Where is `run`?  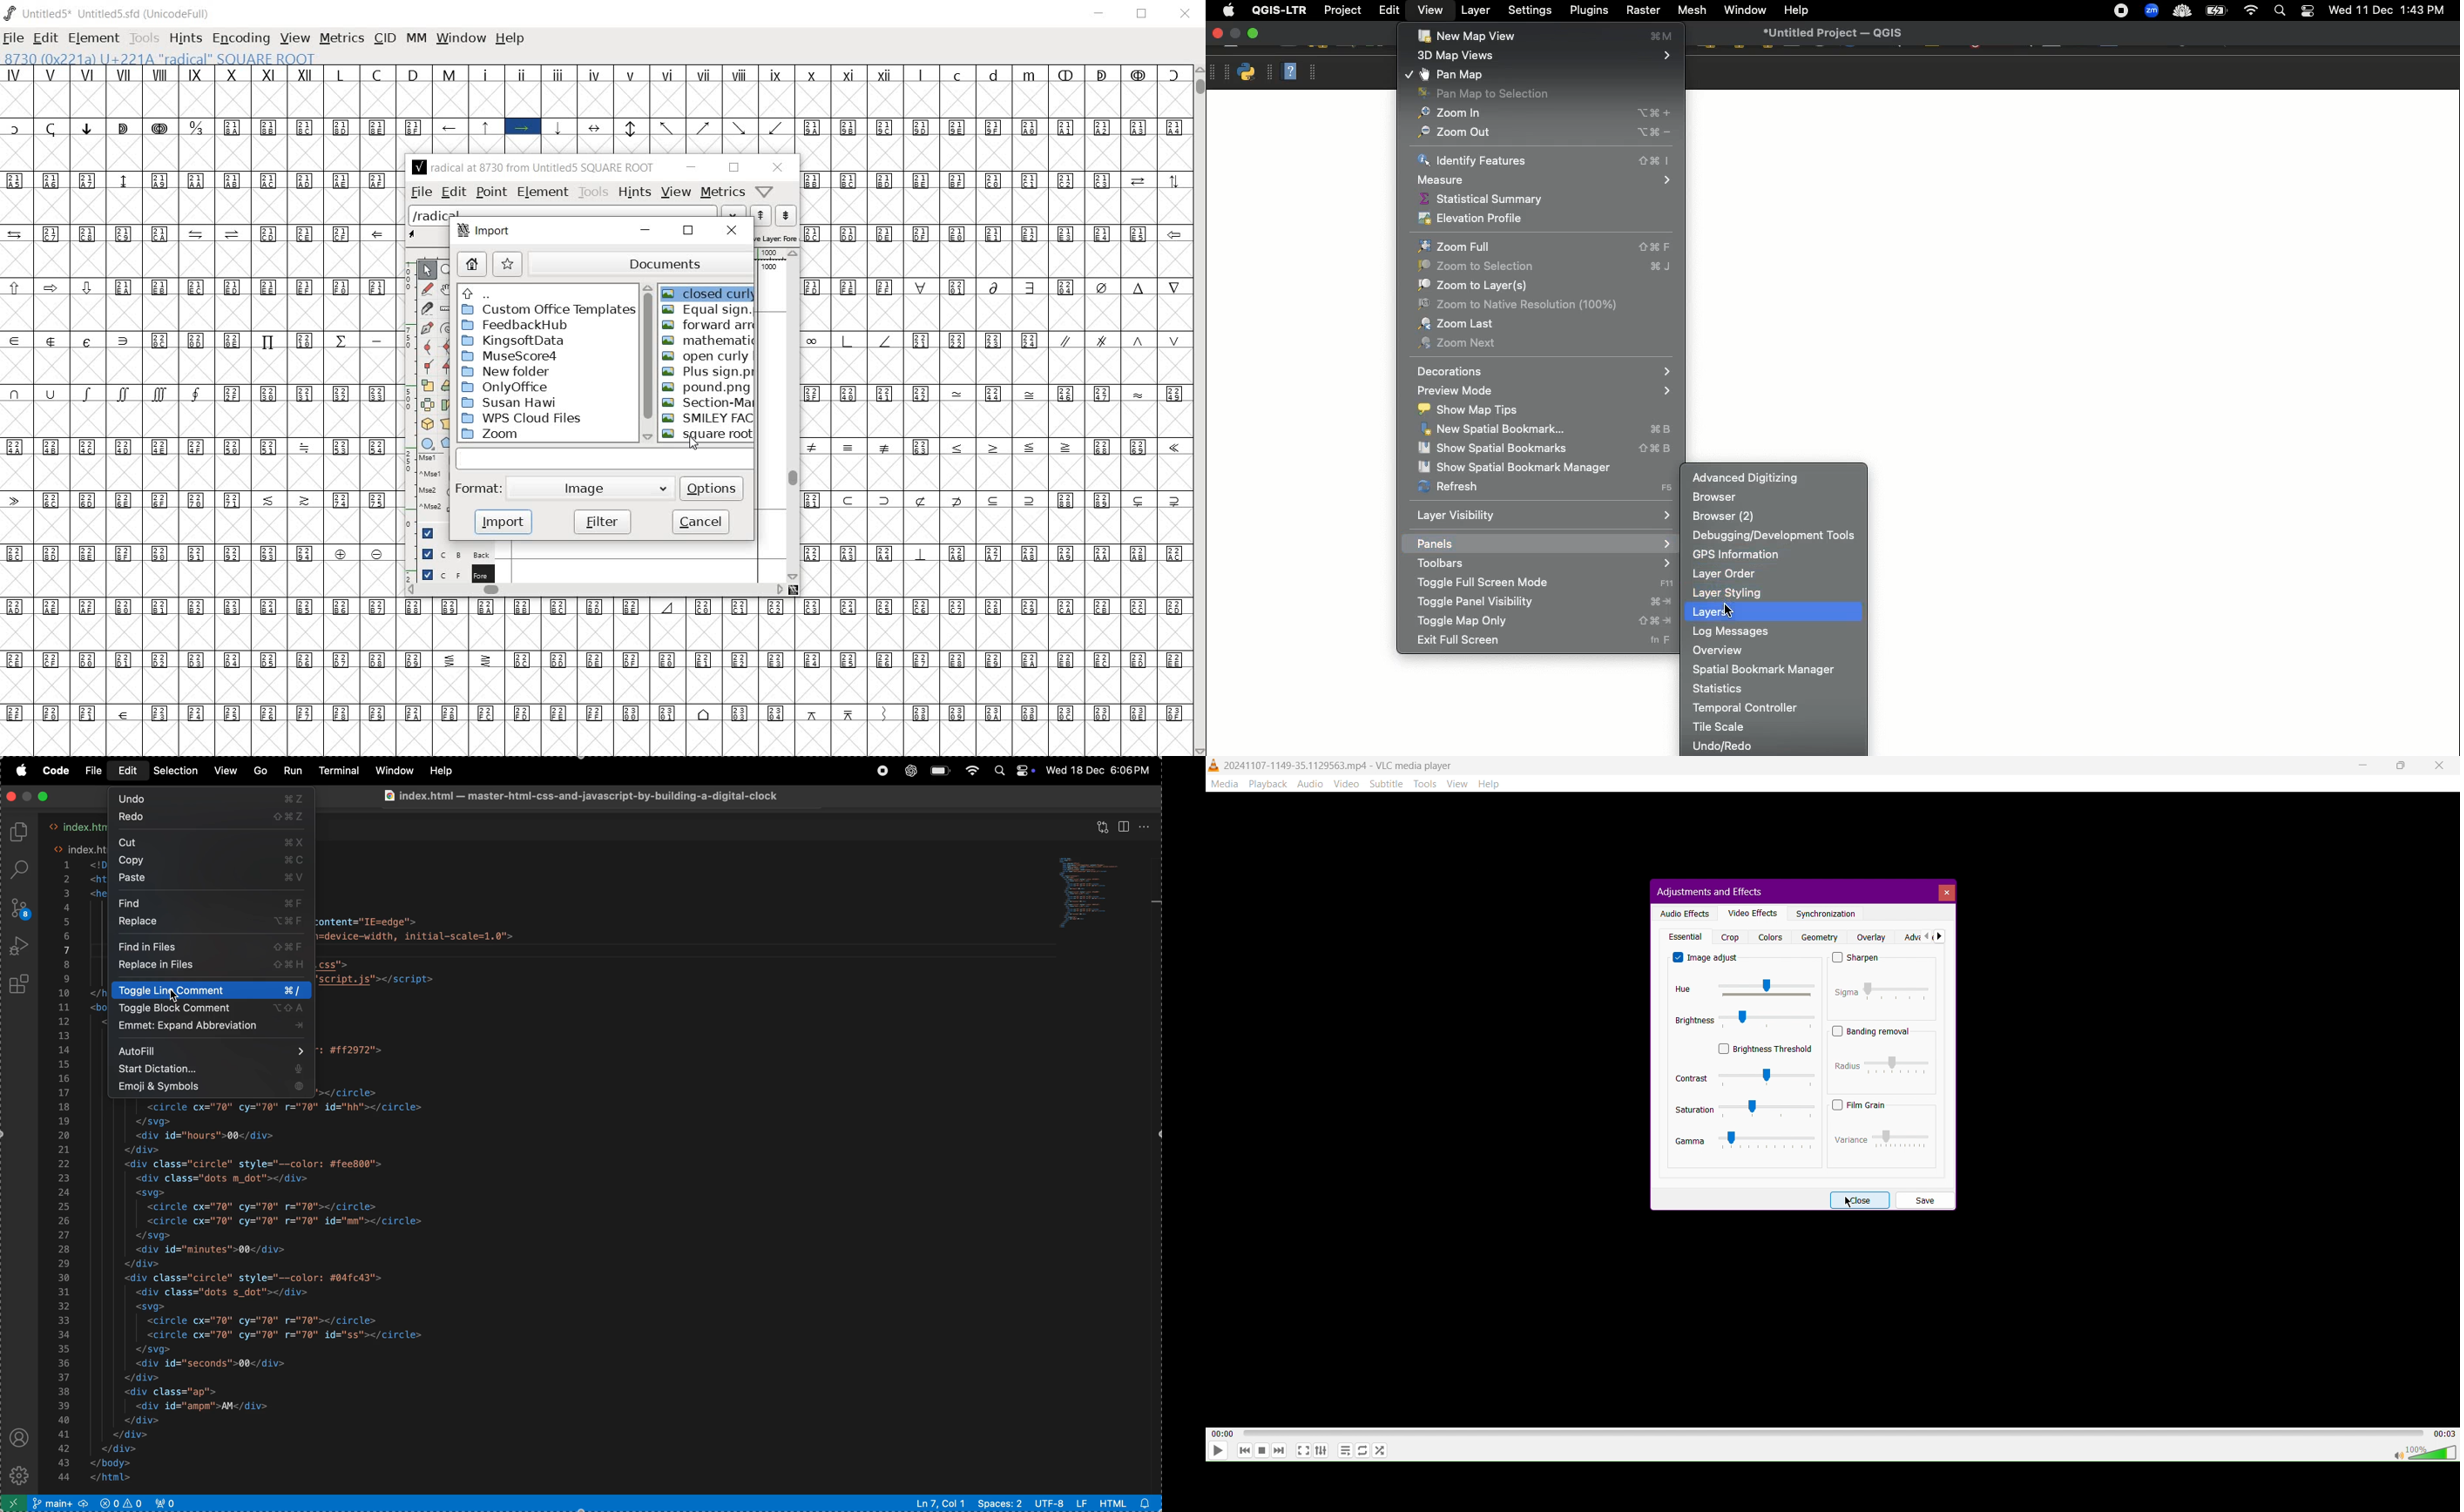
run is located at coordinates (293, 770).